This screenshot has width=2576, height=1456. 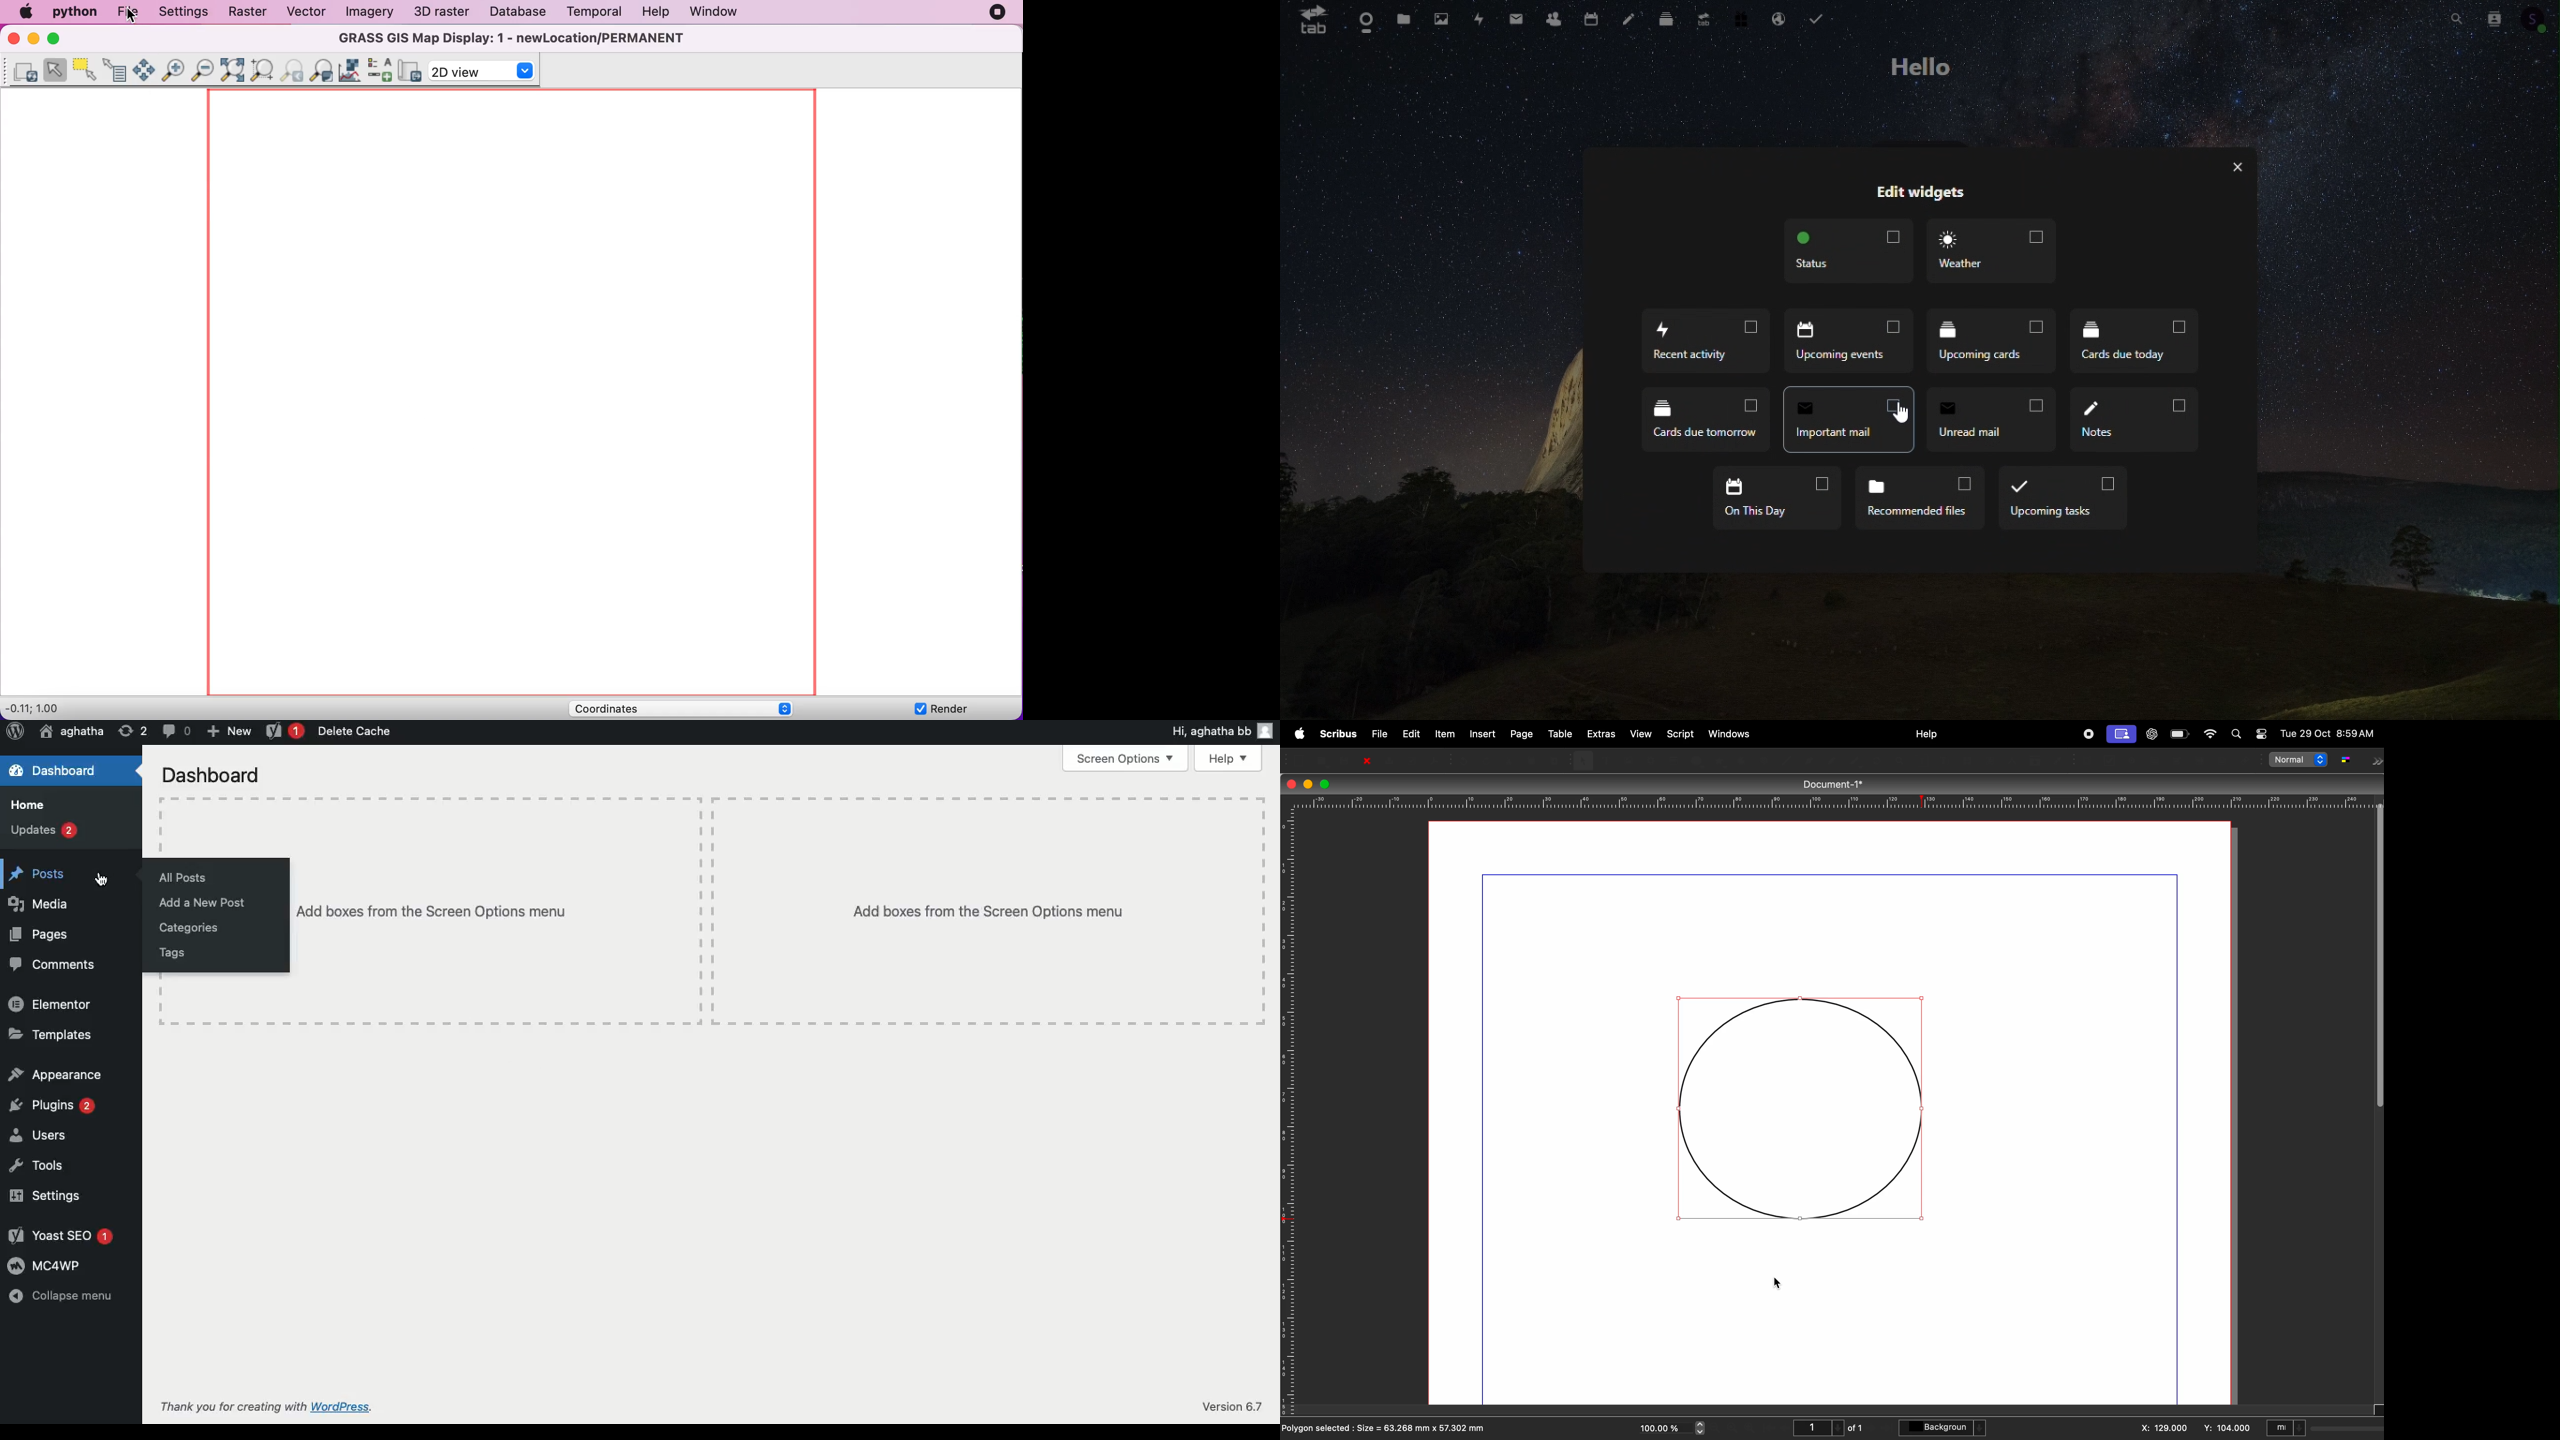 What do you see at coordinates (2210, 734) in the screenshot?
I see `apple widgets` at bounding box center [2210, 734].